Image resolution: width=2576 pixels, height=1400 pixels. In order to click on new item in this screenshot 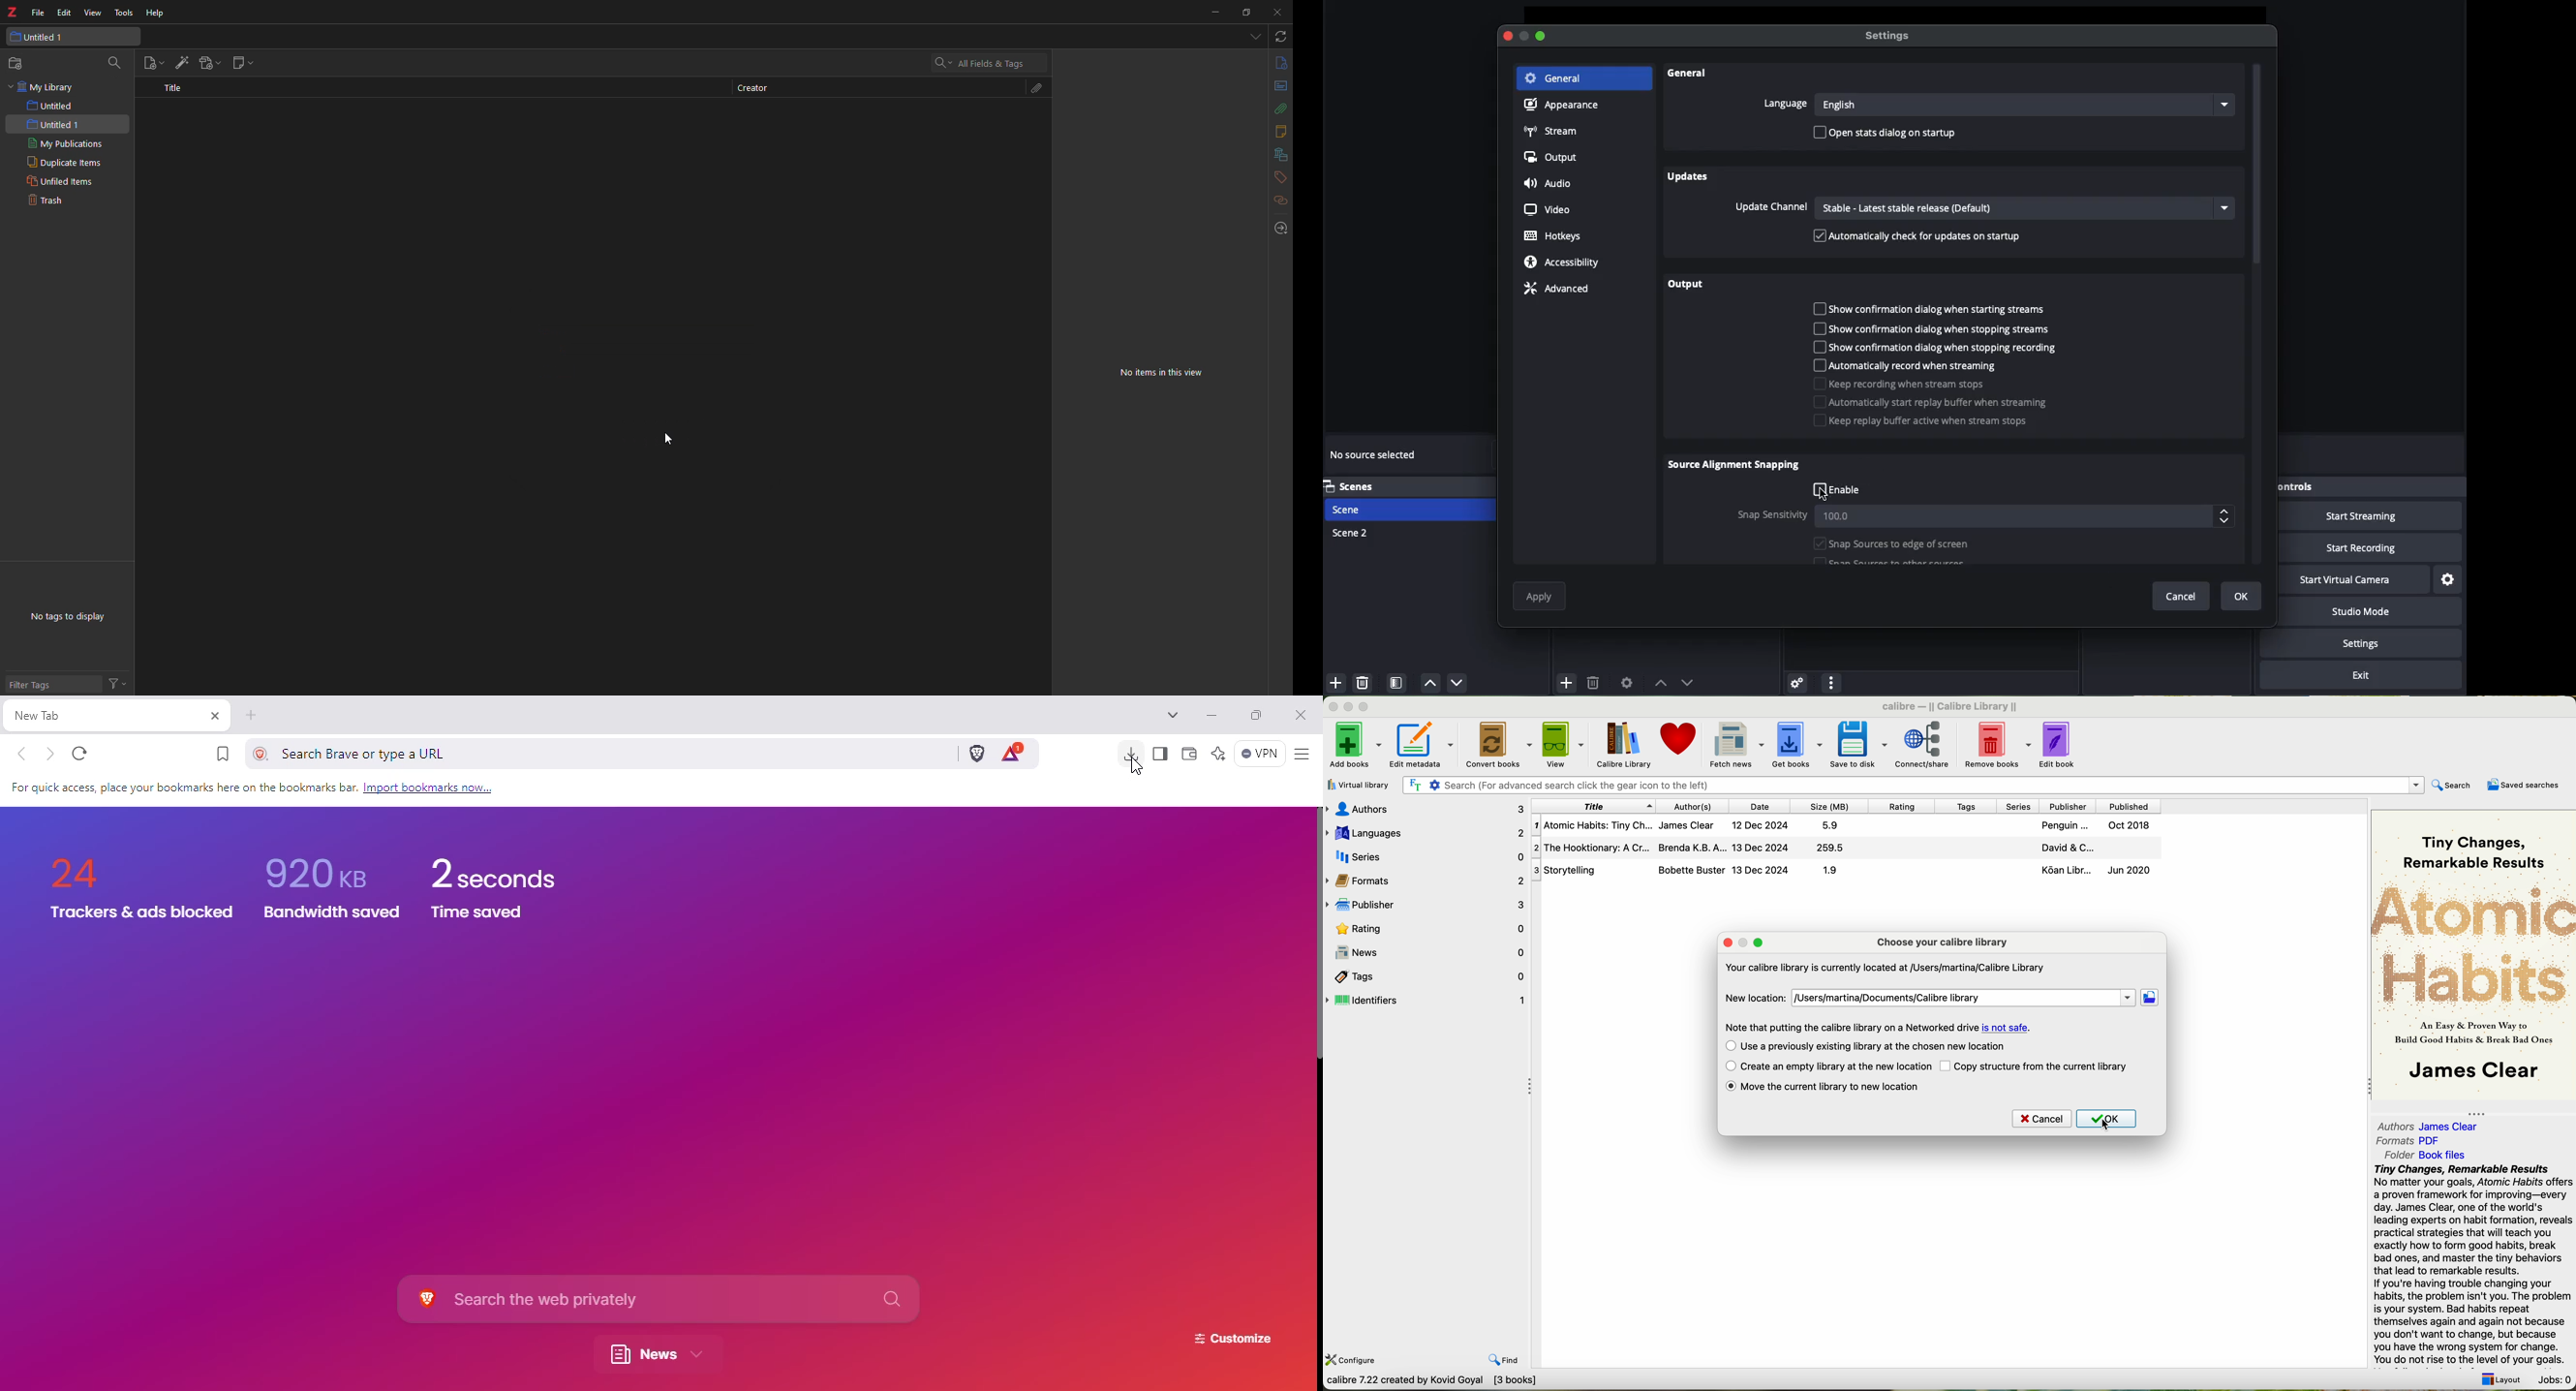, I will do `click(154, 63)`.